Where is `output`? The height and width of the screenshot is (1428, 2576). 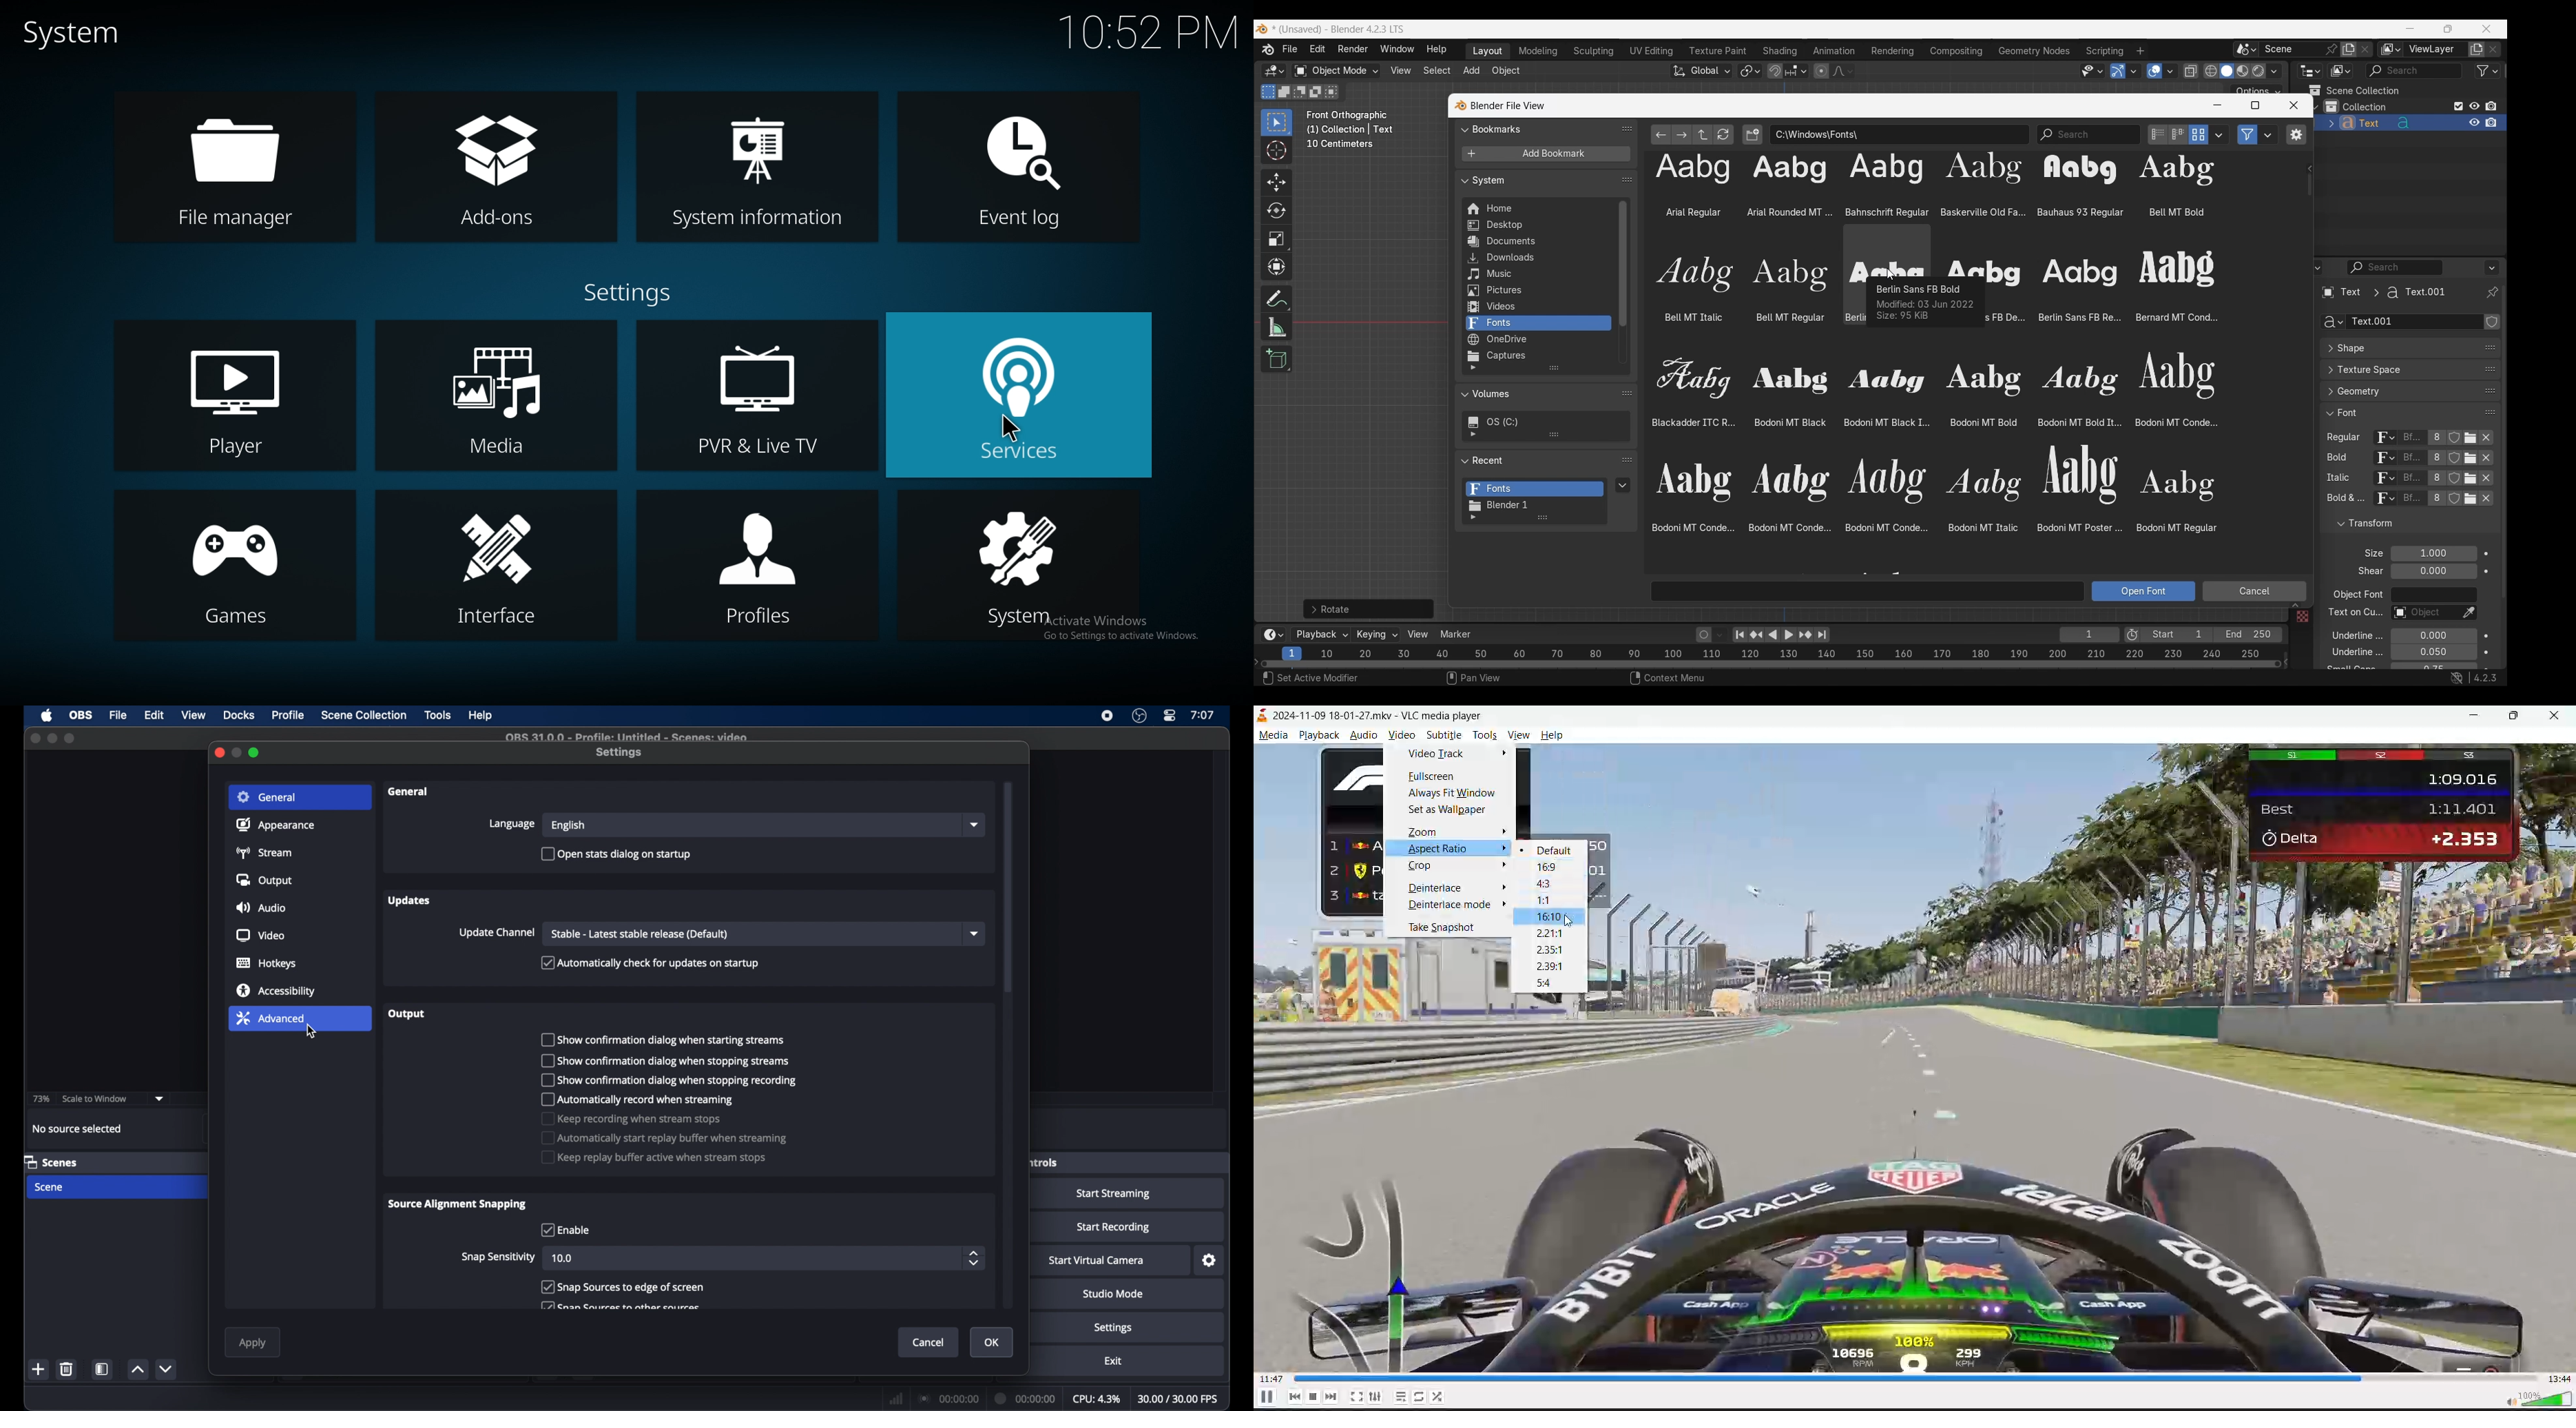
output is located at coordinates (407, 1014).